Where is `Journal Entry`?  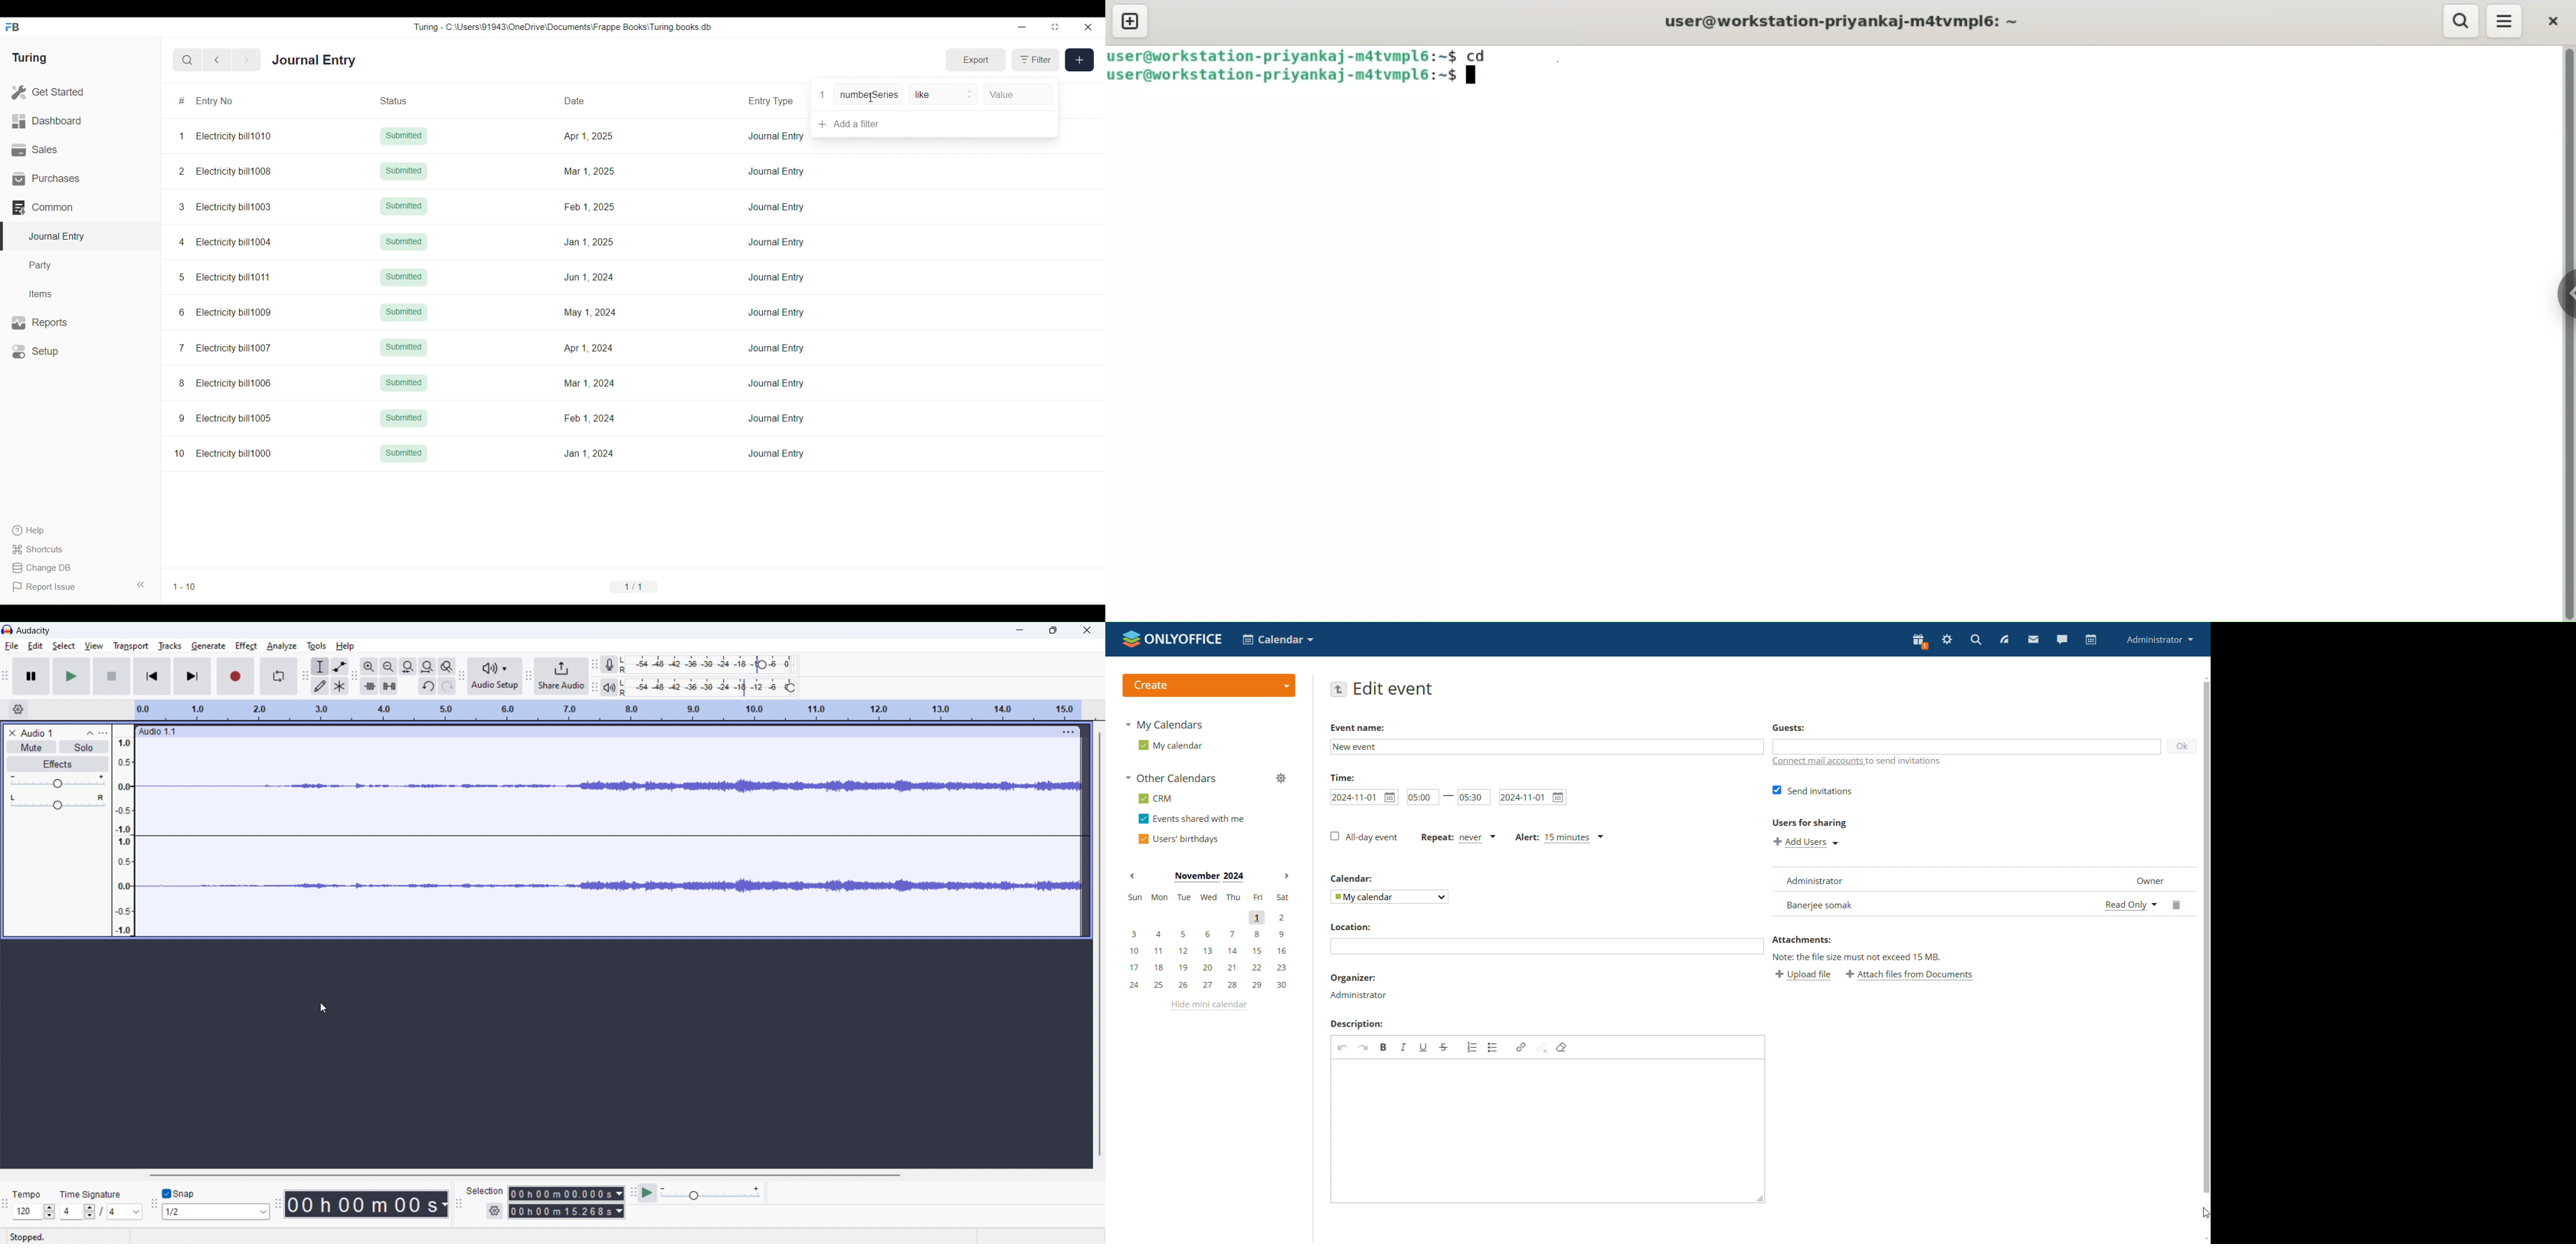
Journal Entry is located at coordinates (314, 59).